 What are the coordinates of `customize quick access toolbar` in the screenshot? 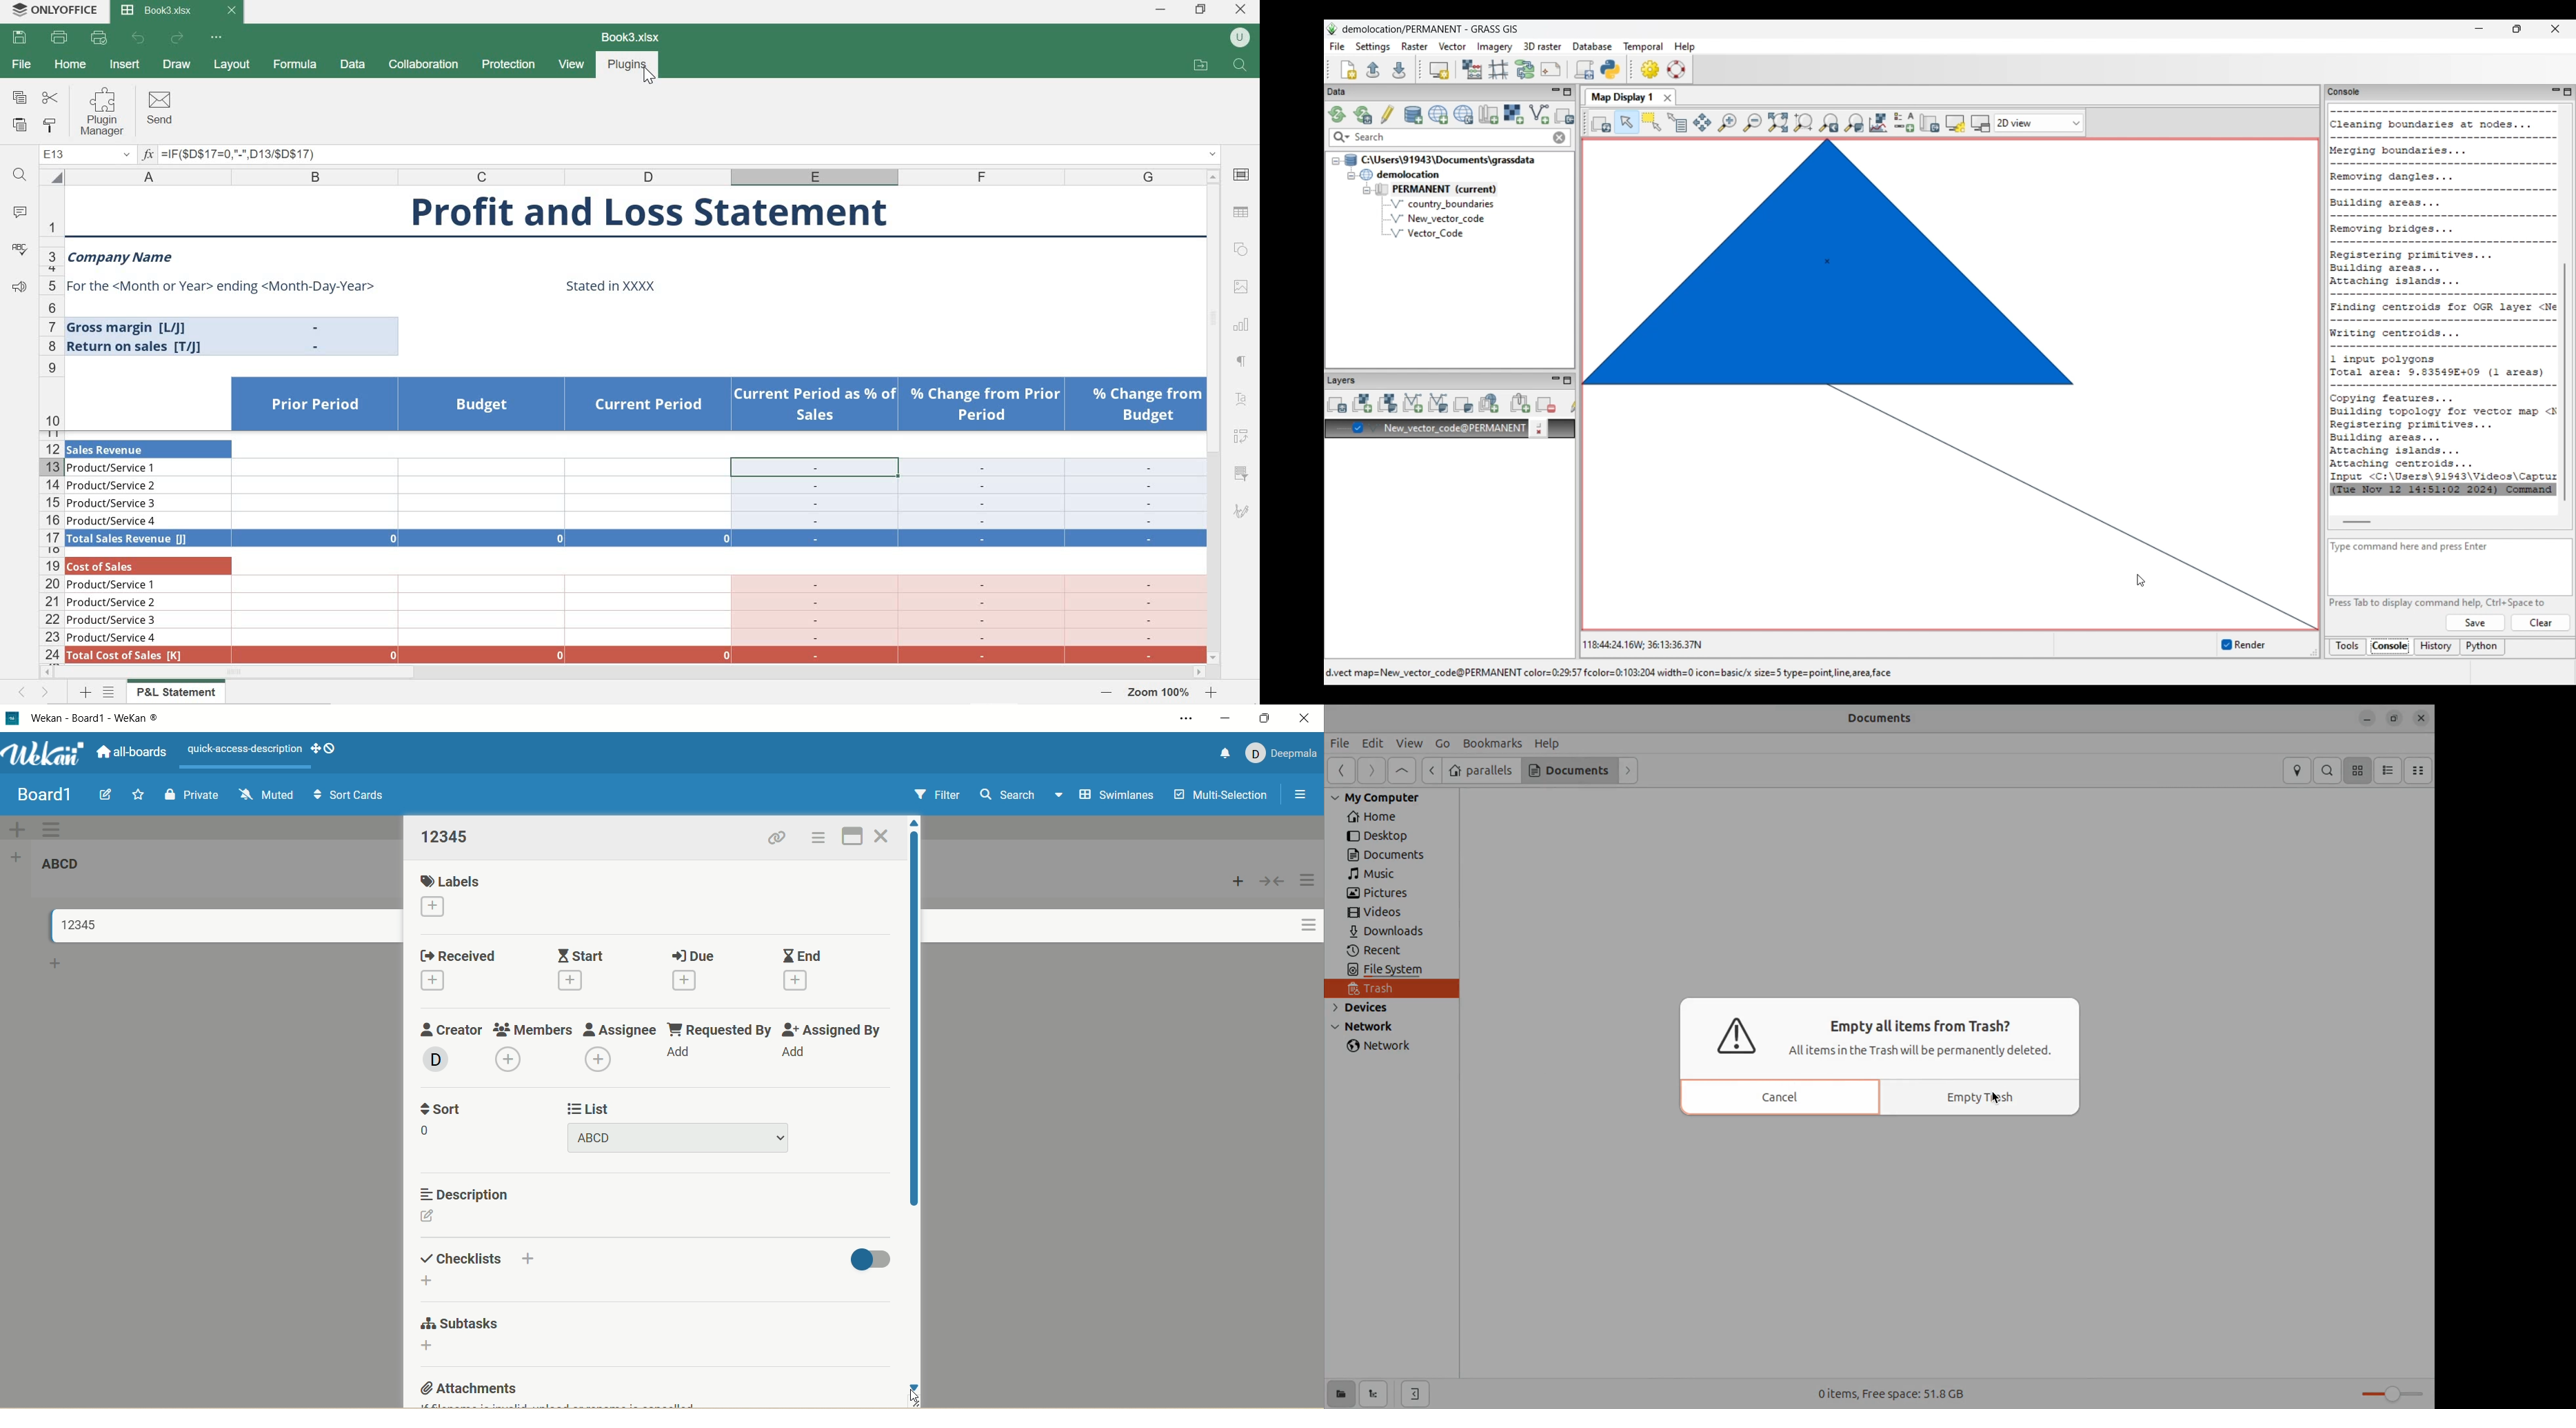 It's located at (217, 37).